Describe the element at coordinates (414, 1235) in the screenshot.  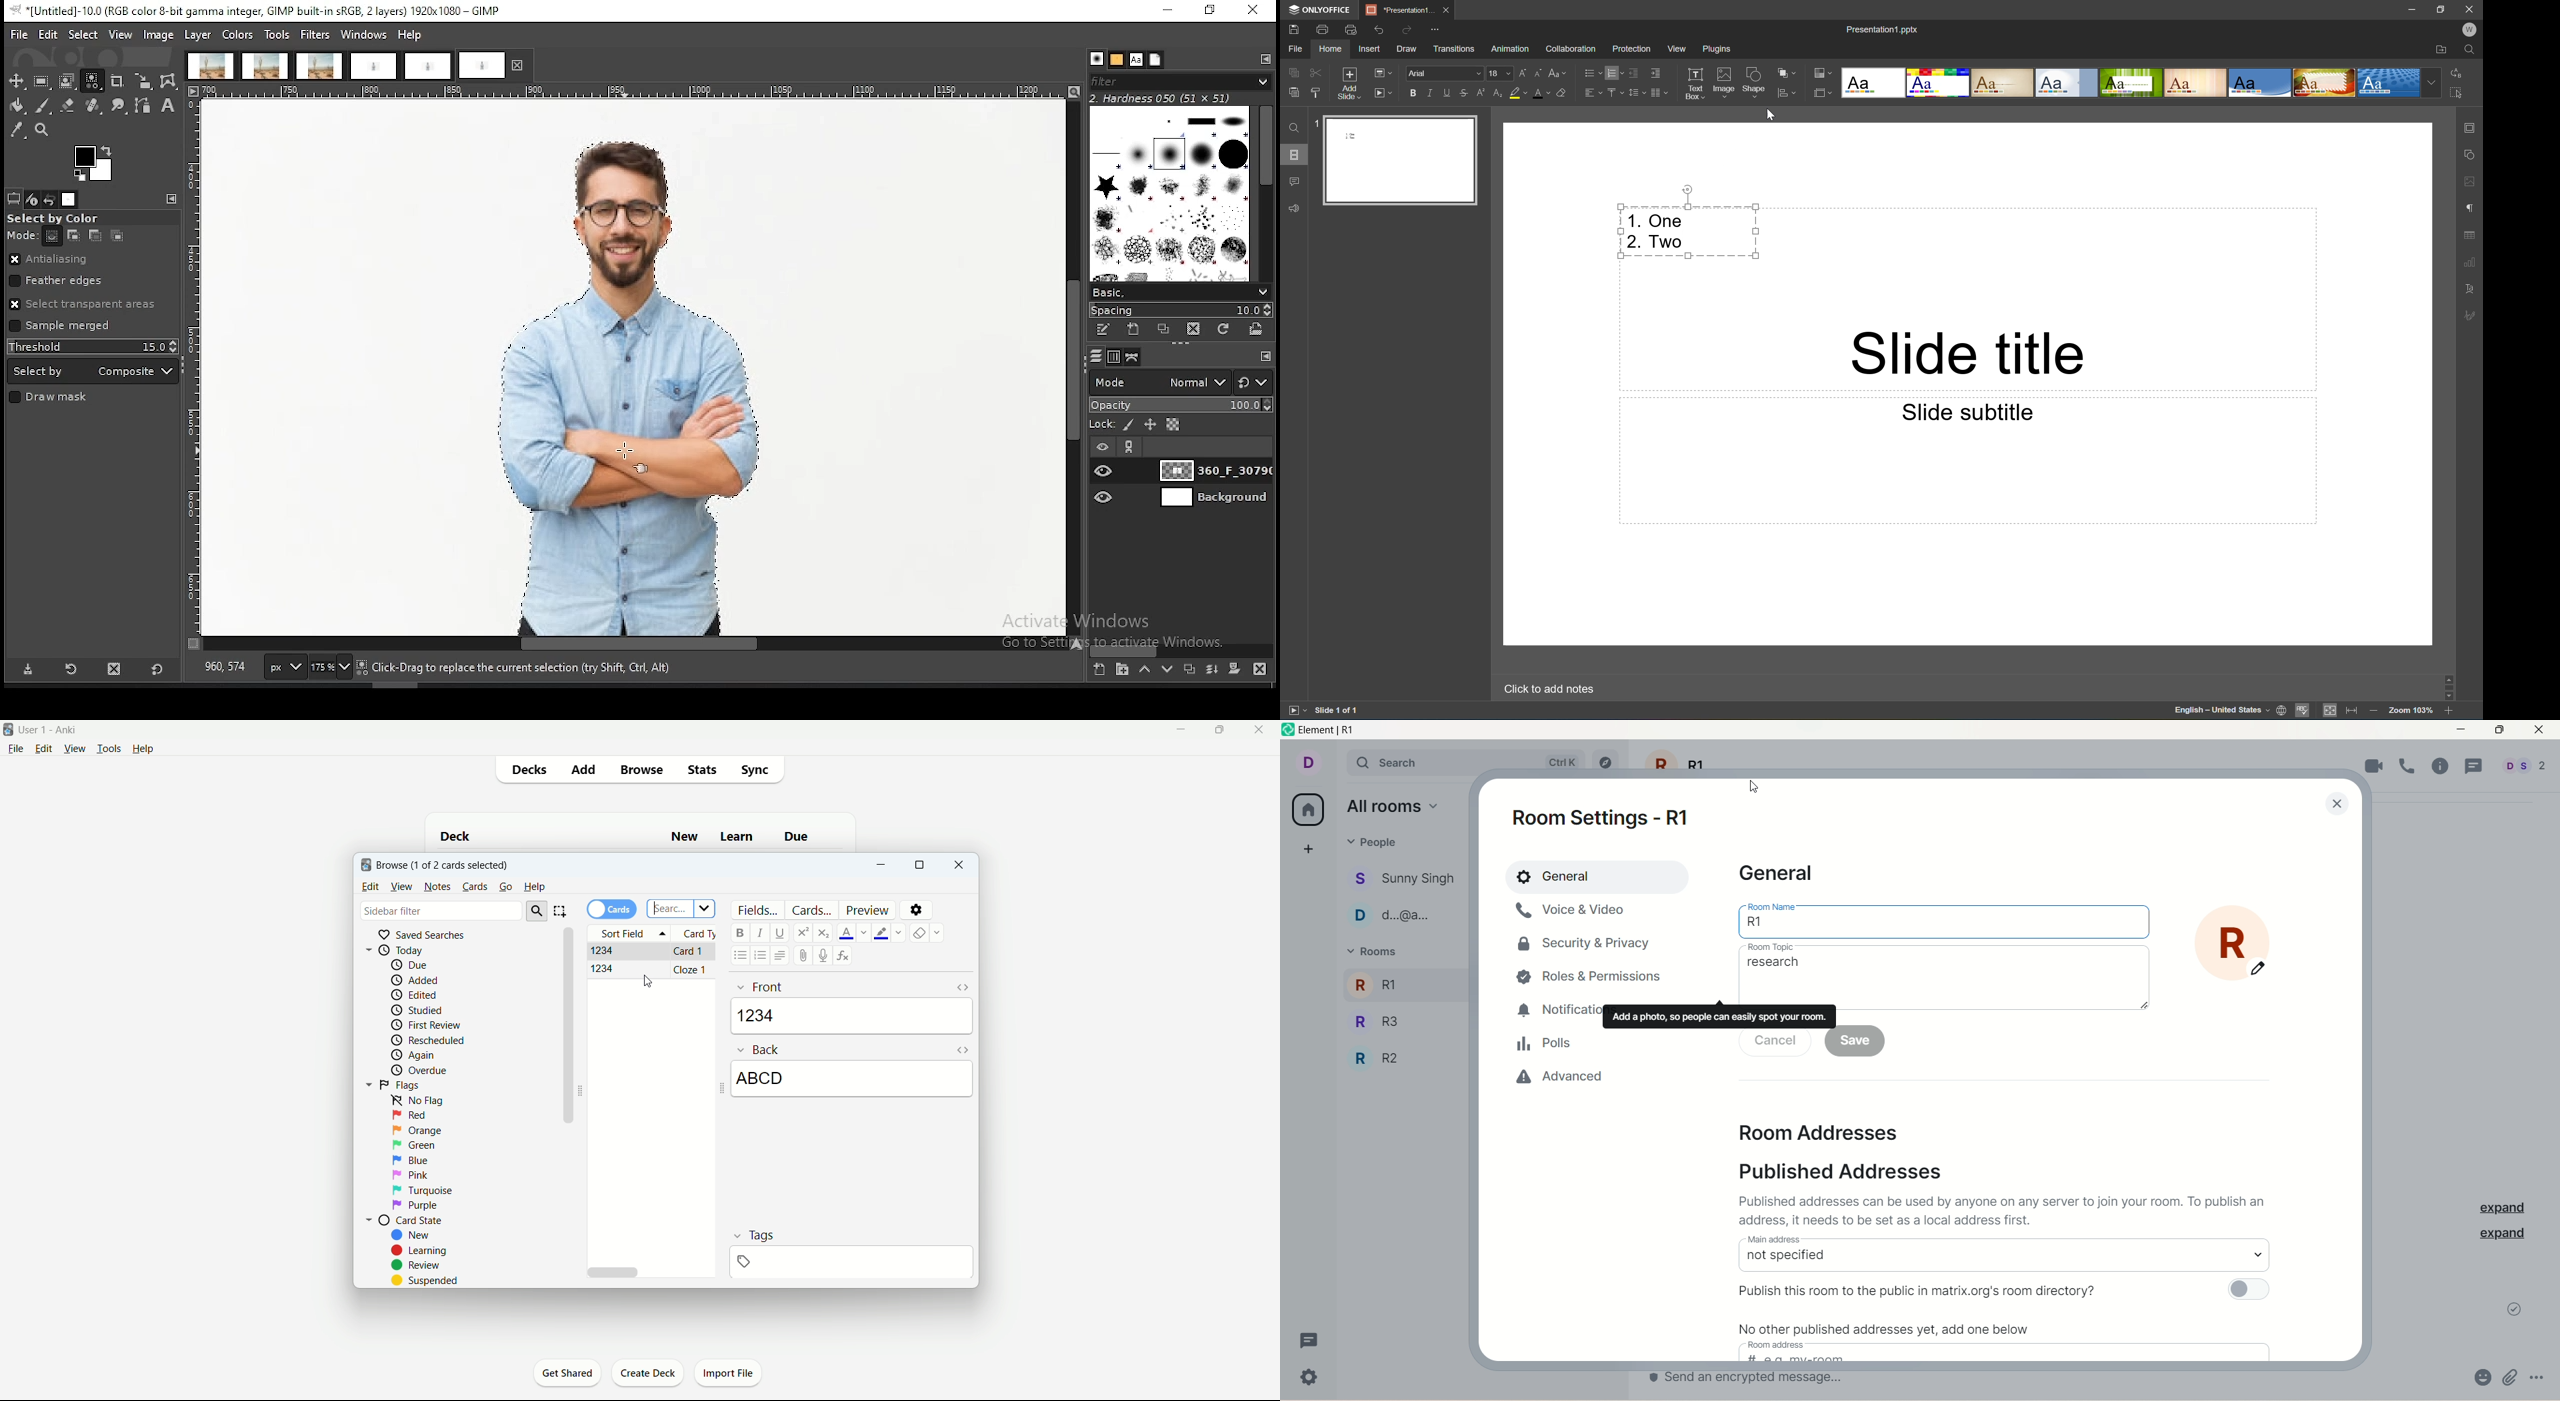
I see `new` at that location.